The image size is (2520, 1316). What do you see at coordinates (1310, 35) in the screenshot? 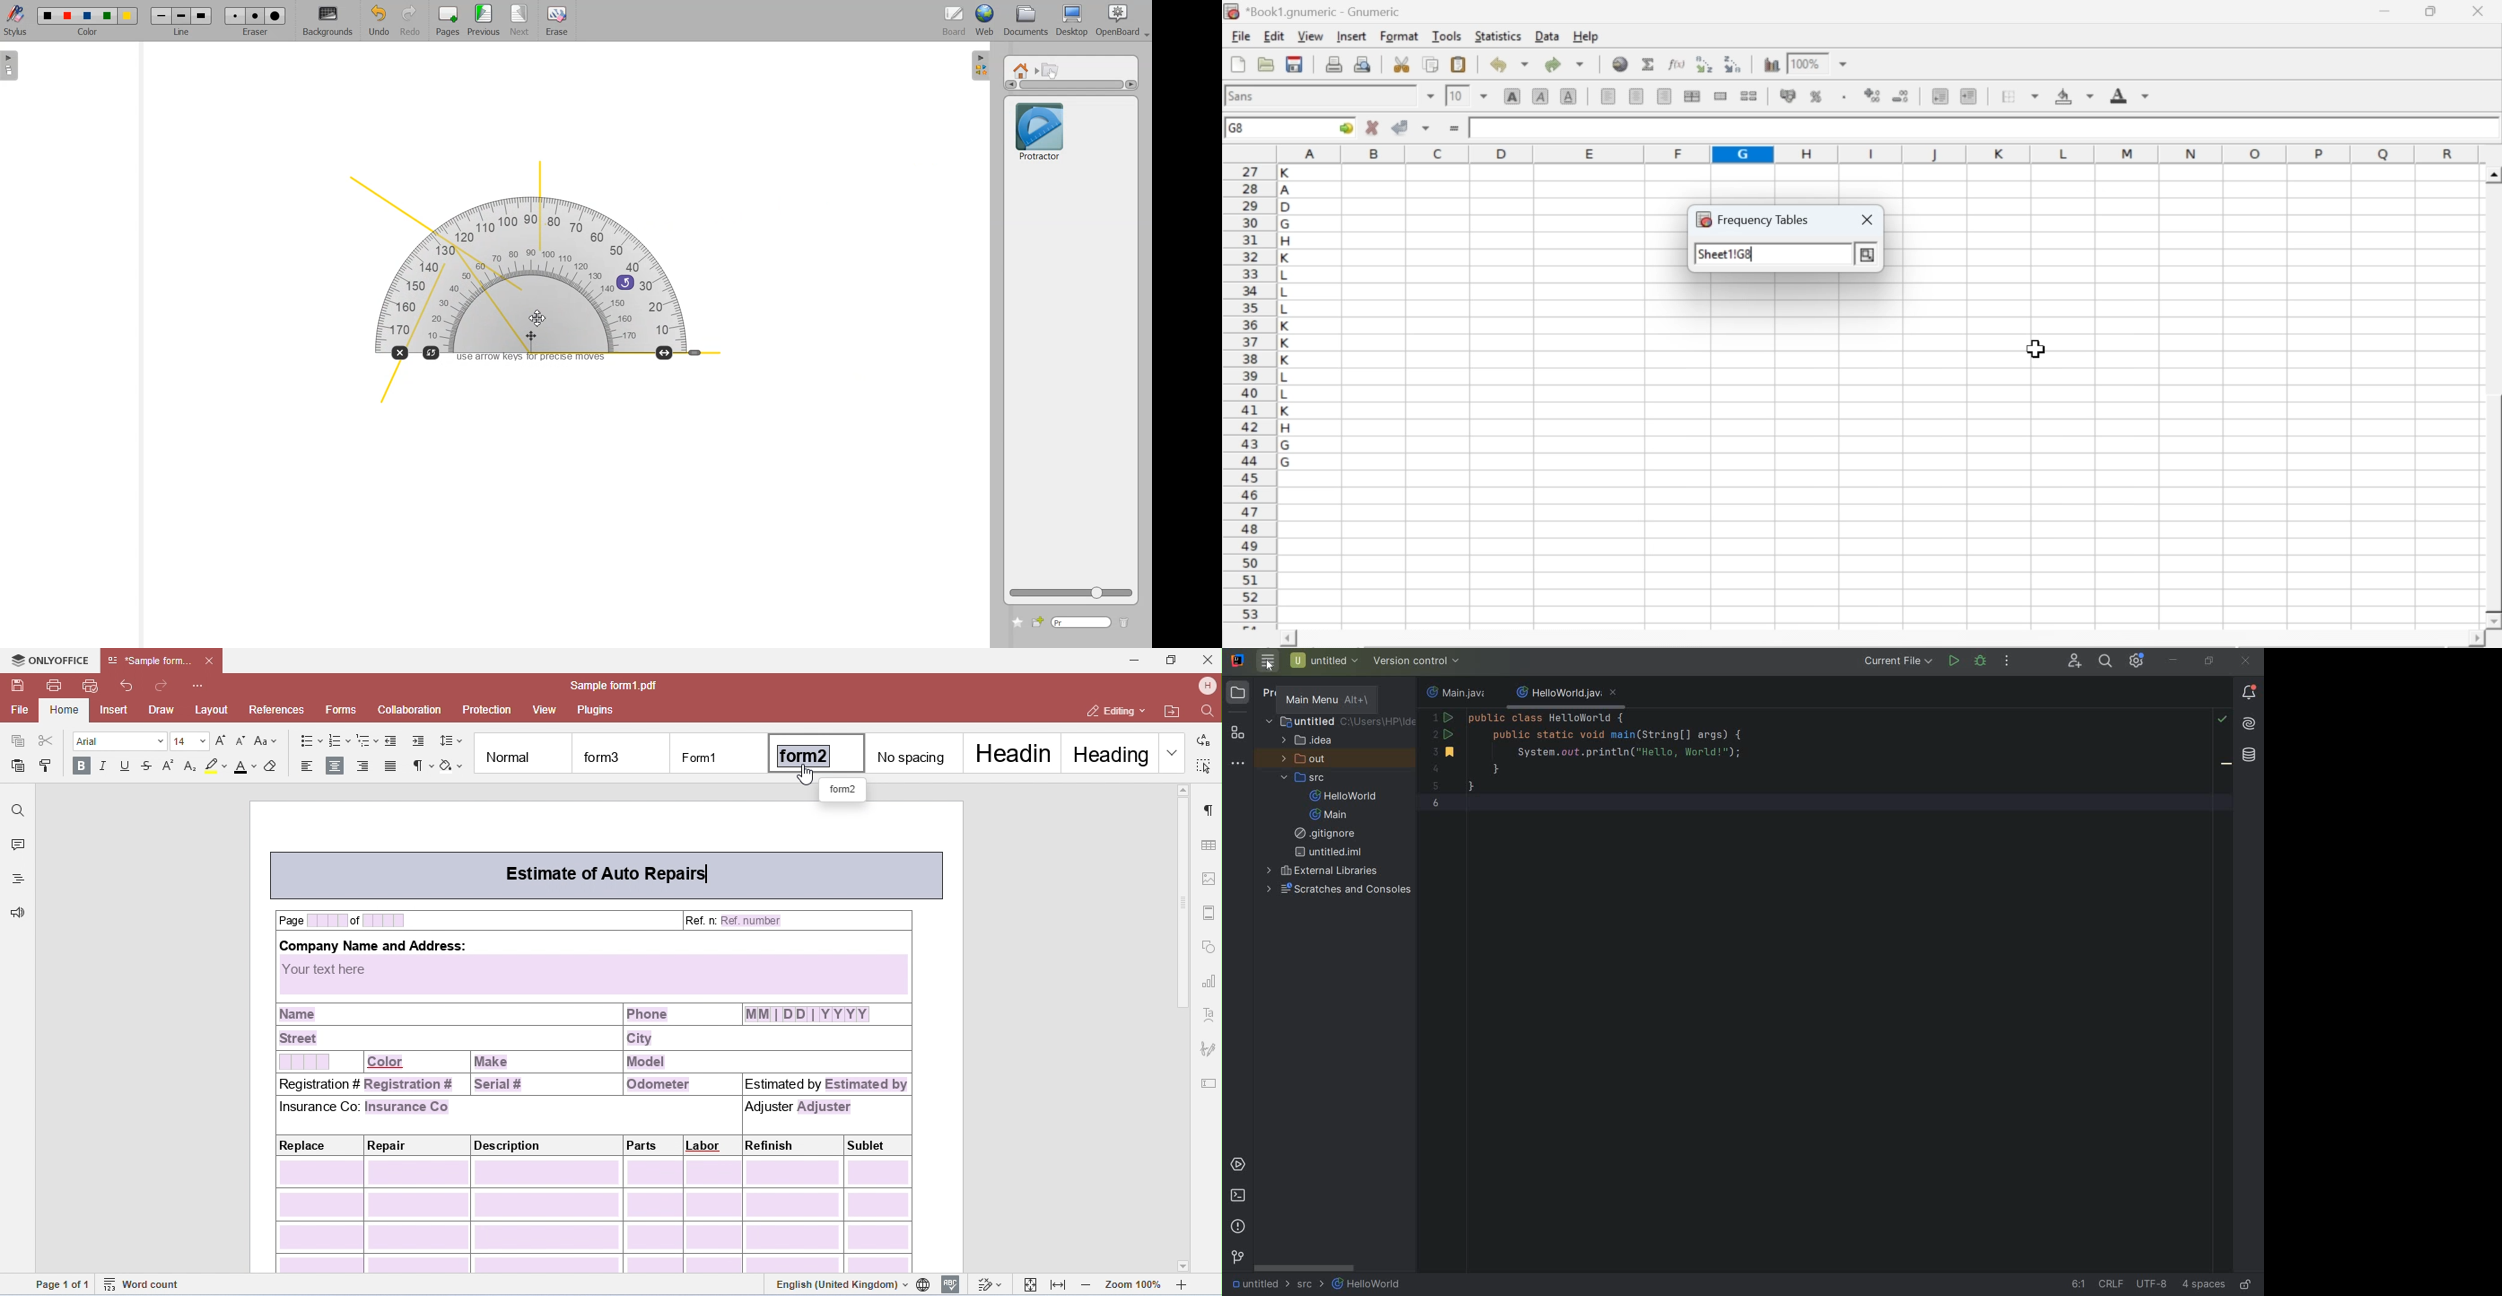
I see `view` at bounding box center [1310, 35].